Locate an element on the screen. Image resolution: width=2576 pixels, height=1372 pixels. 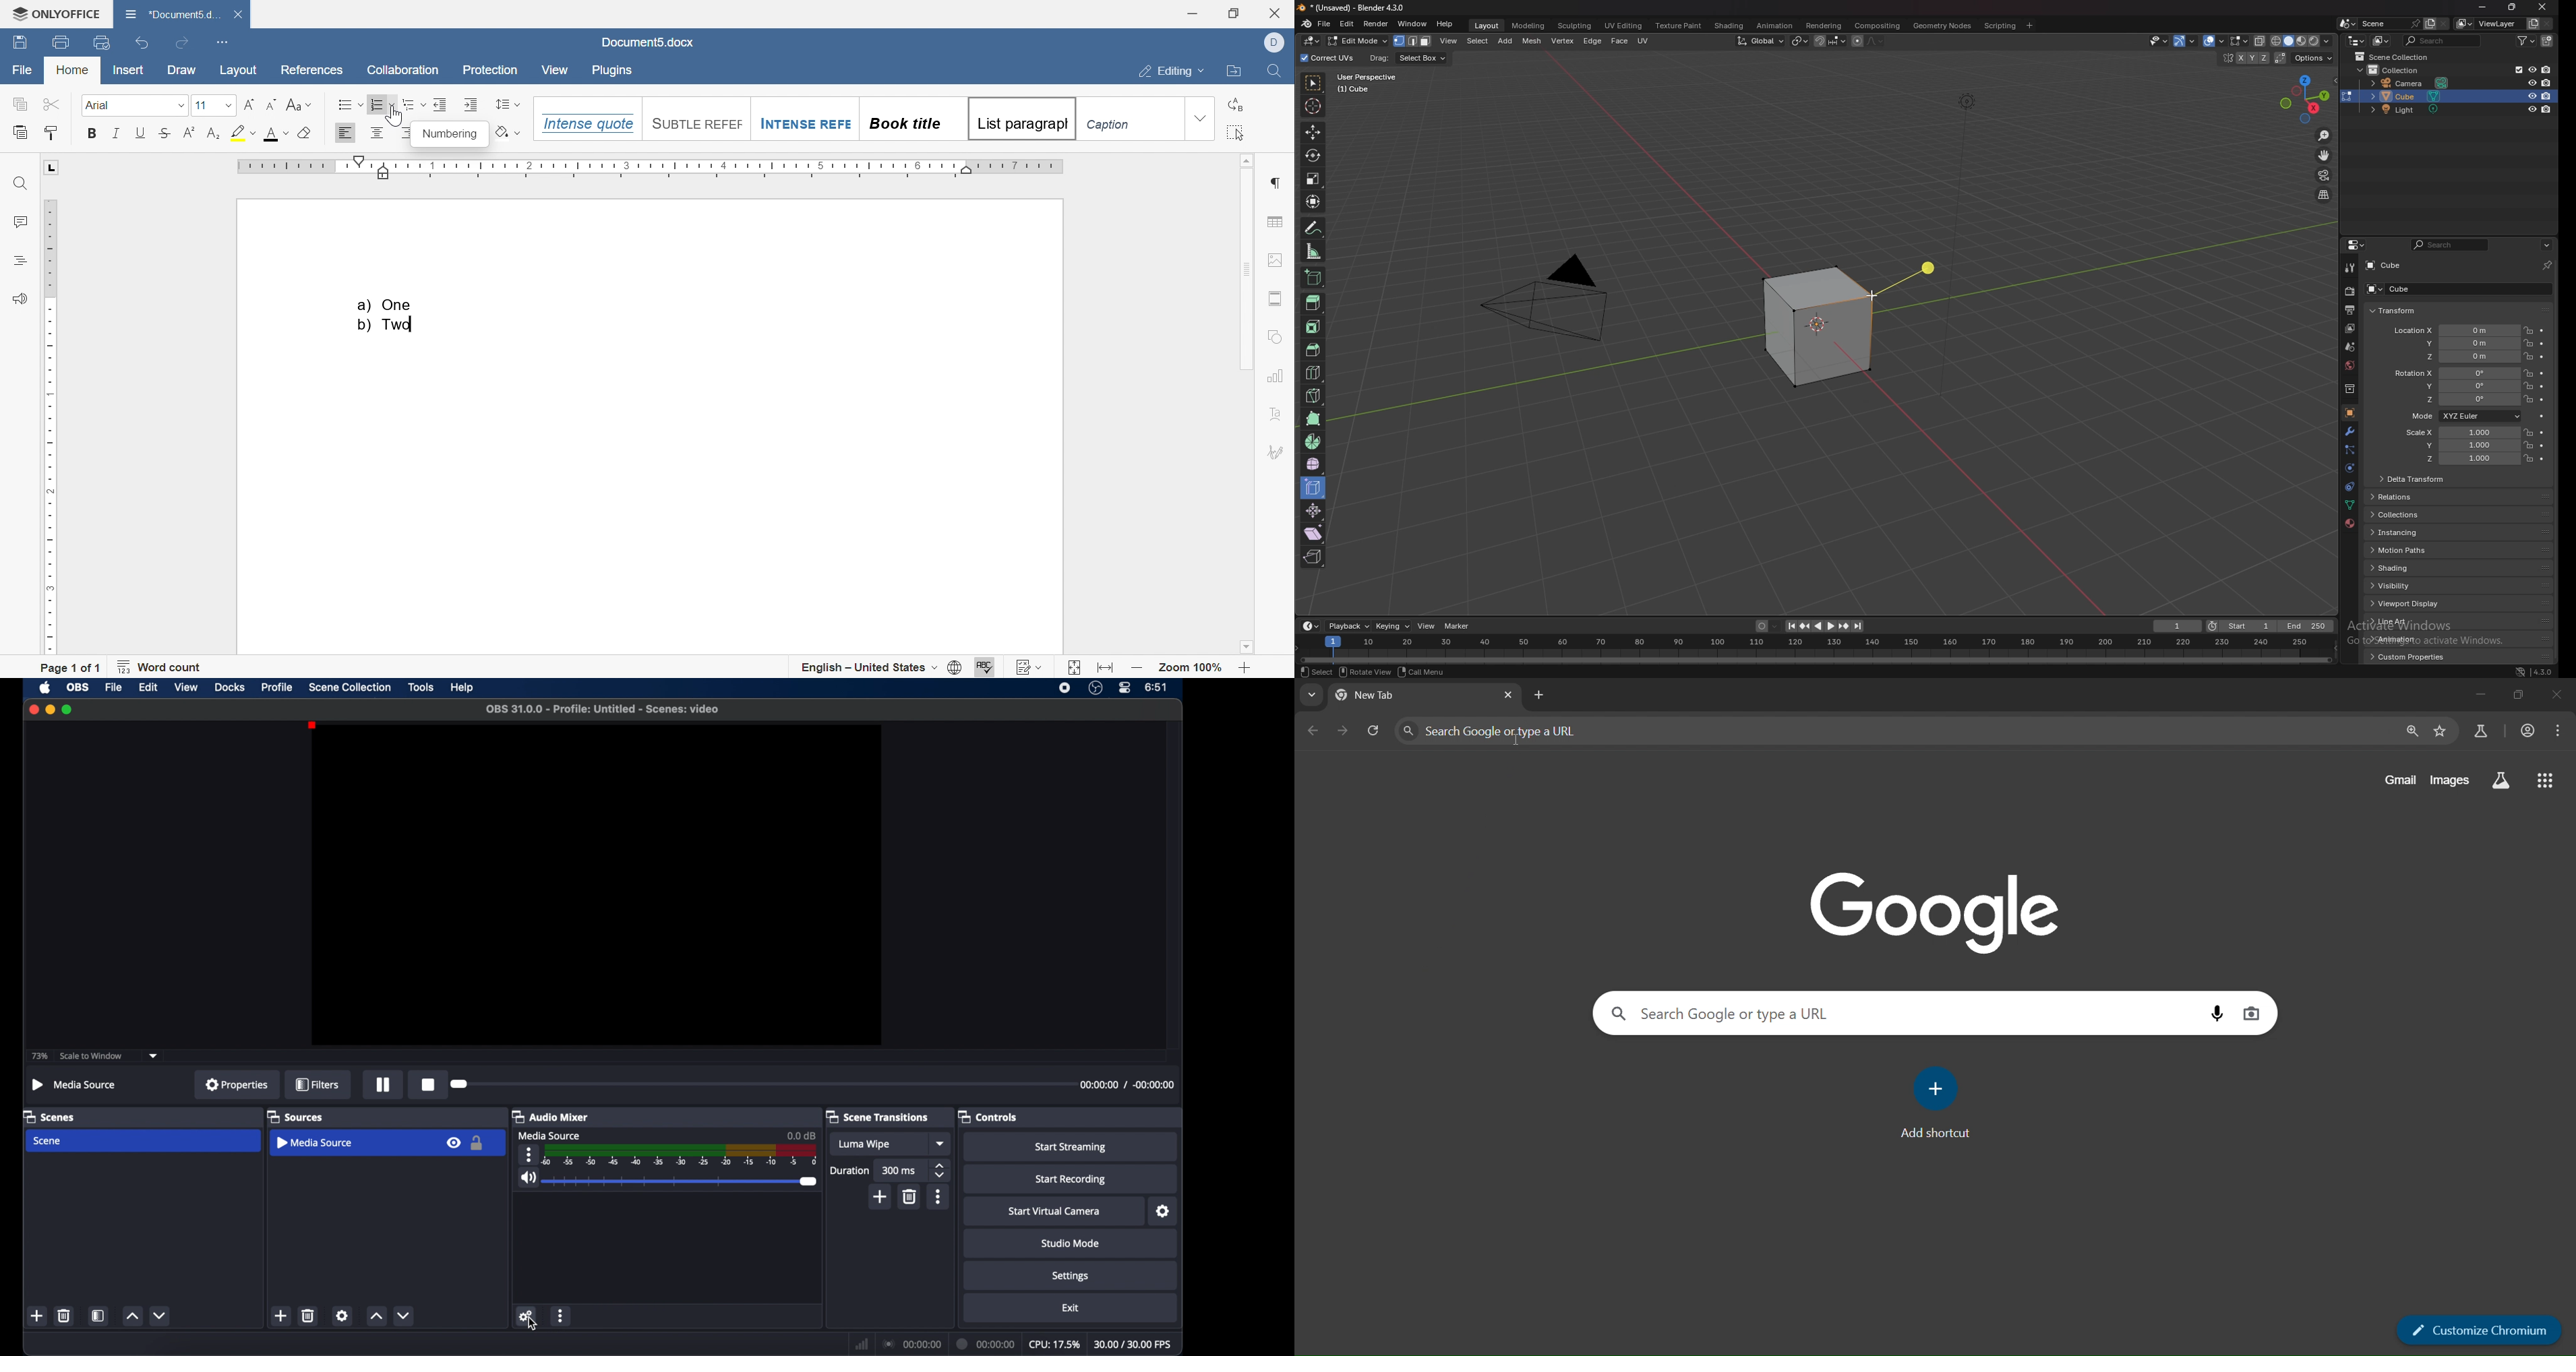
editor type is located at coordinates (2358, 245).